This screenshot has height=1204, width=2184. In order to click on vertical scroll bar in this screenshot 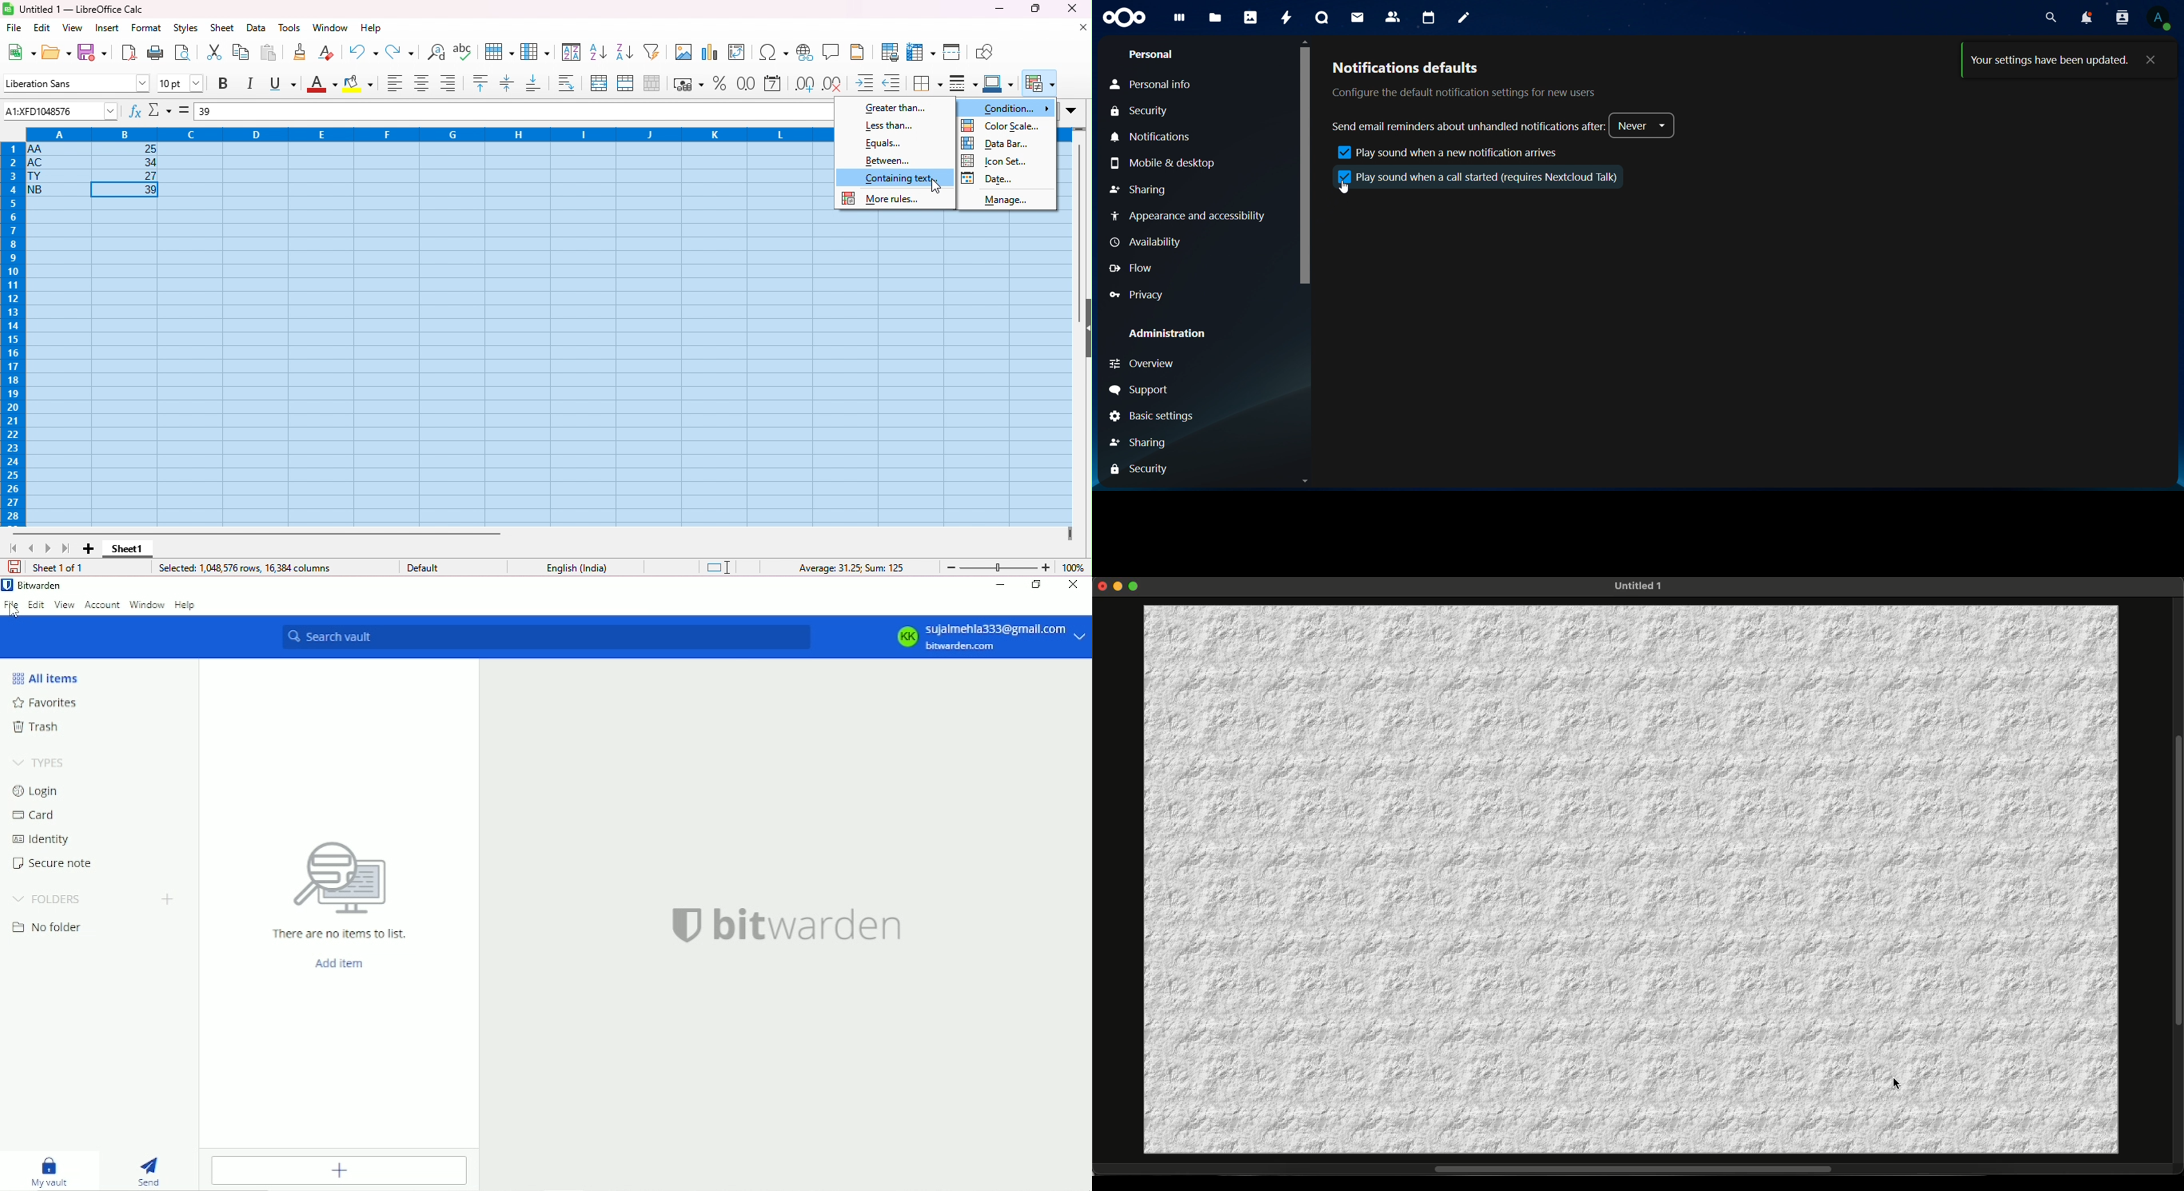, I will do `click(1081, 209)`.